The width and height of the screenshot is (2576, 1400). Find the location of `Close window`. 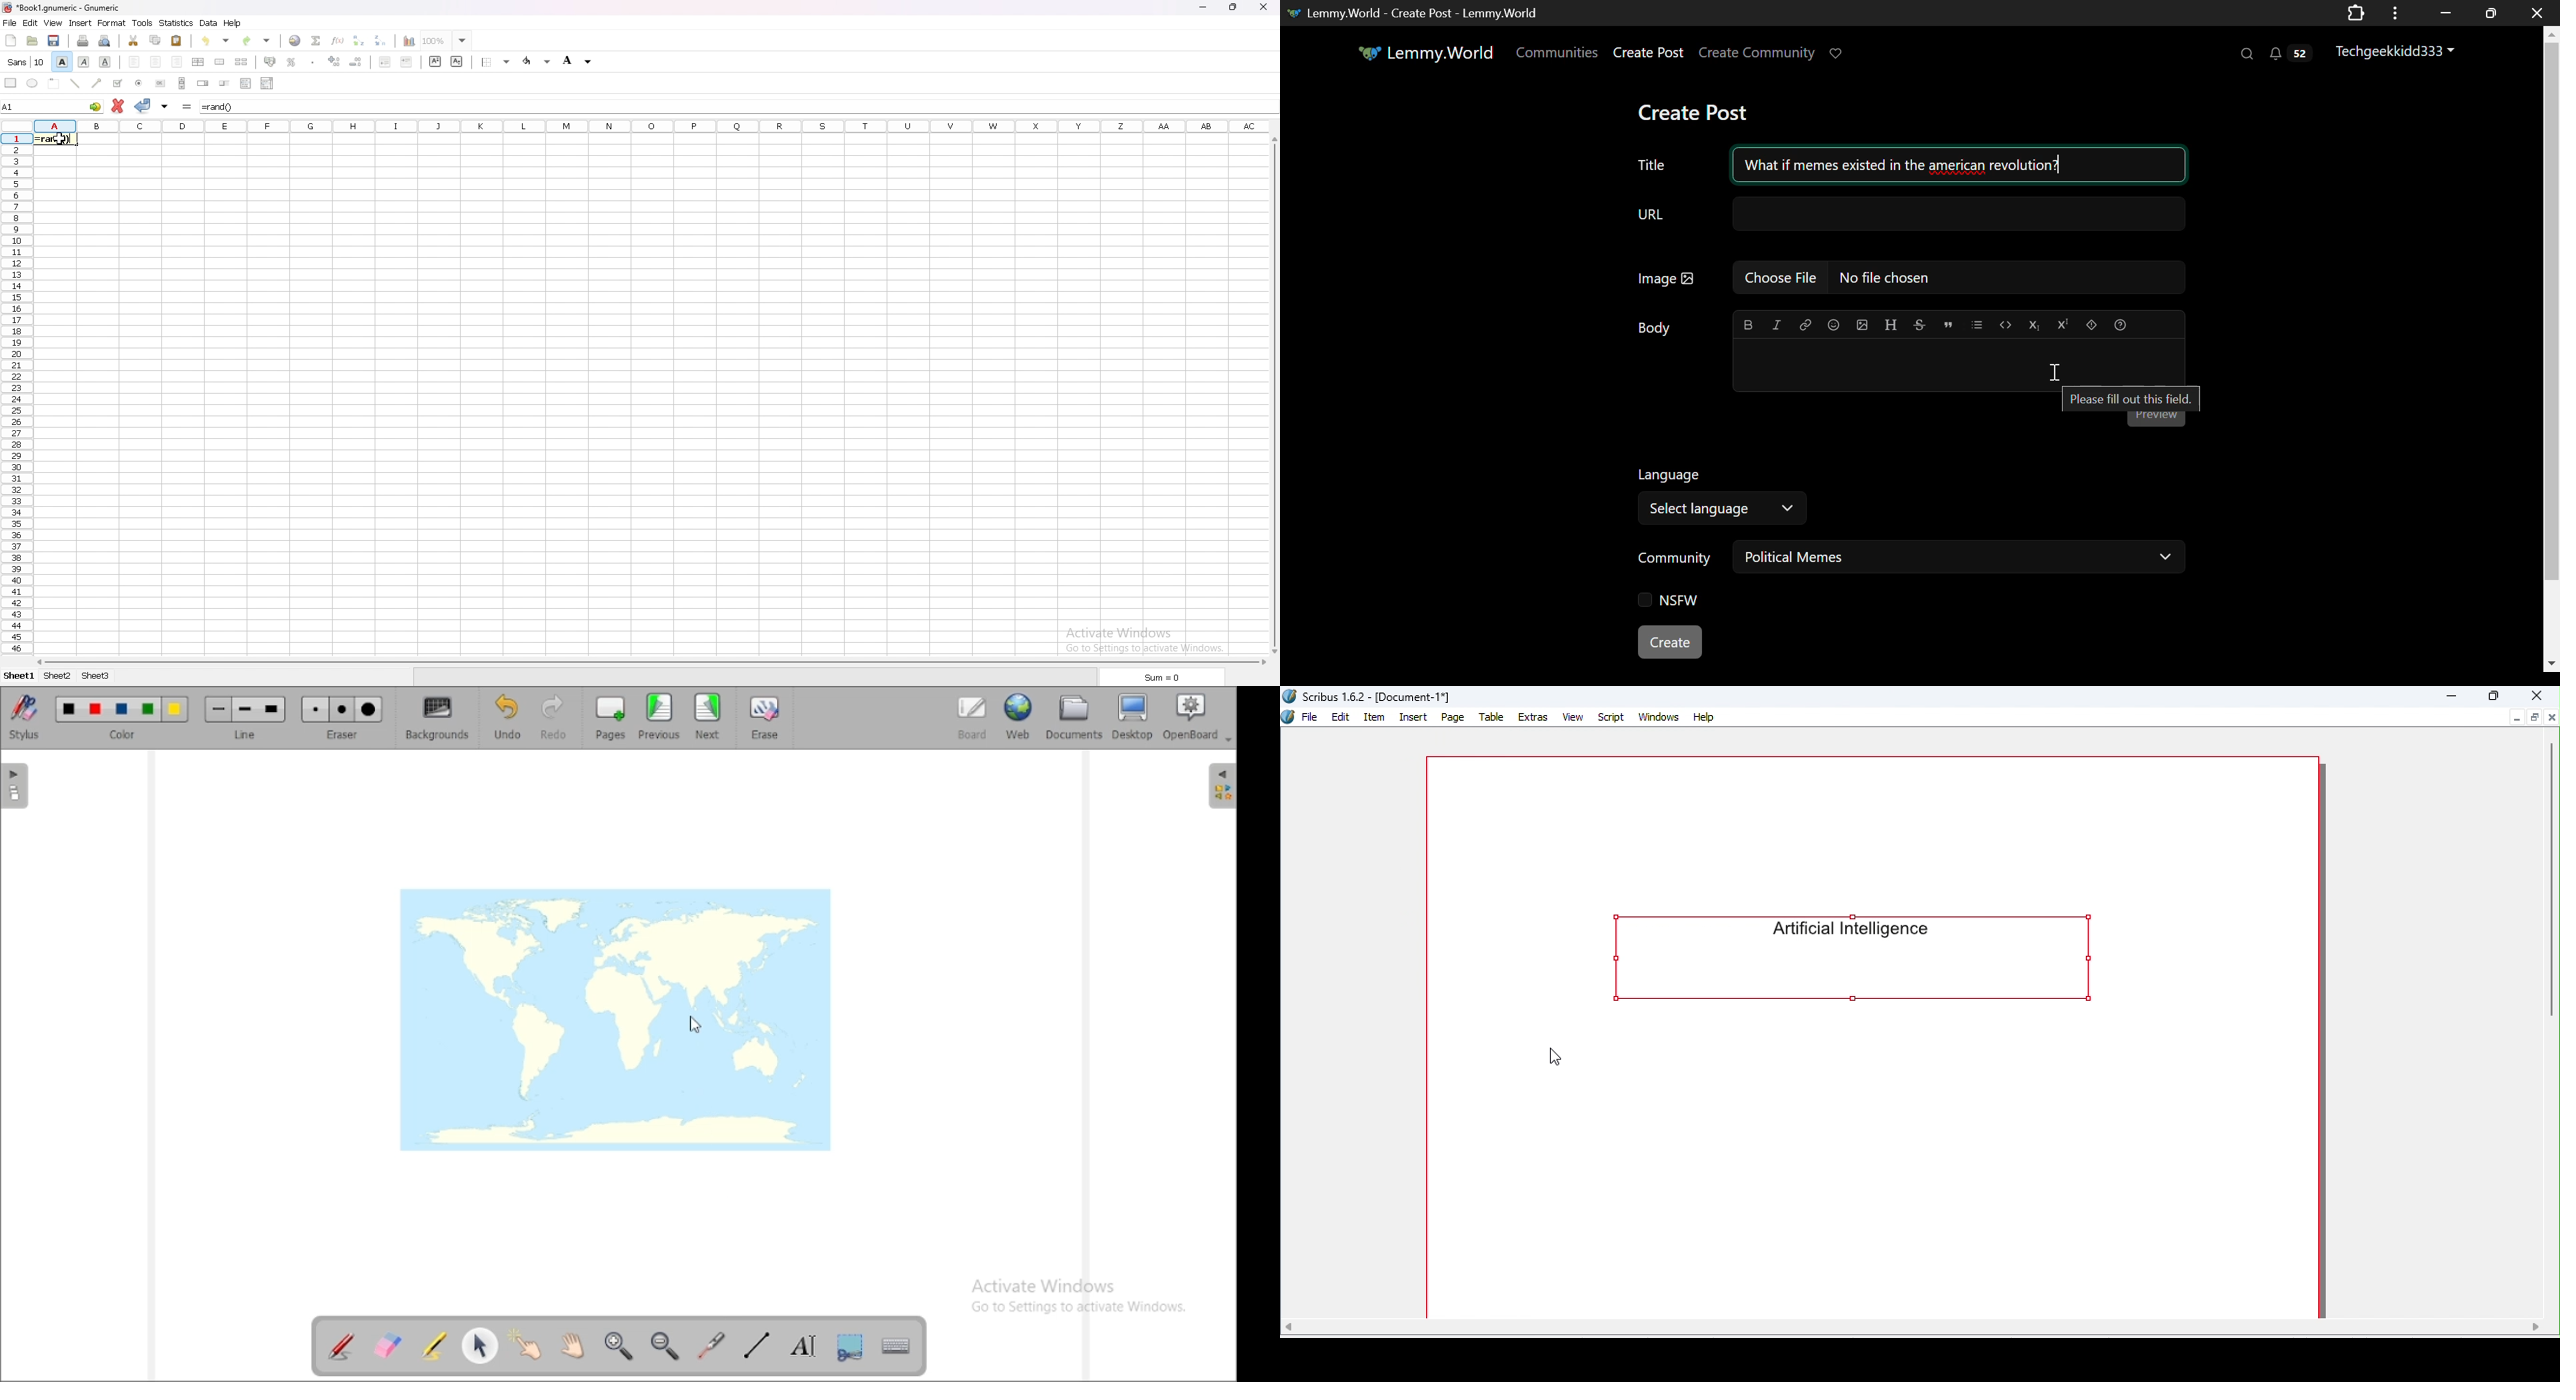

Close window is located at coordinates (2539, 12).